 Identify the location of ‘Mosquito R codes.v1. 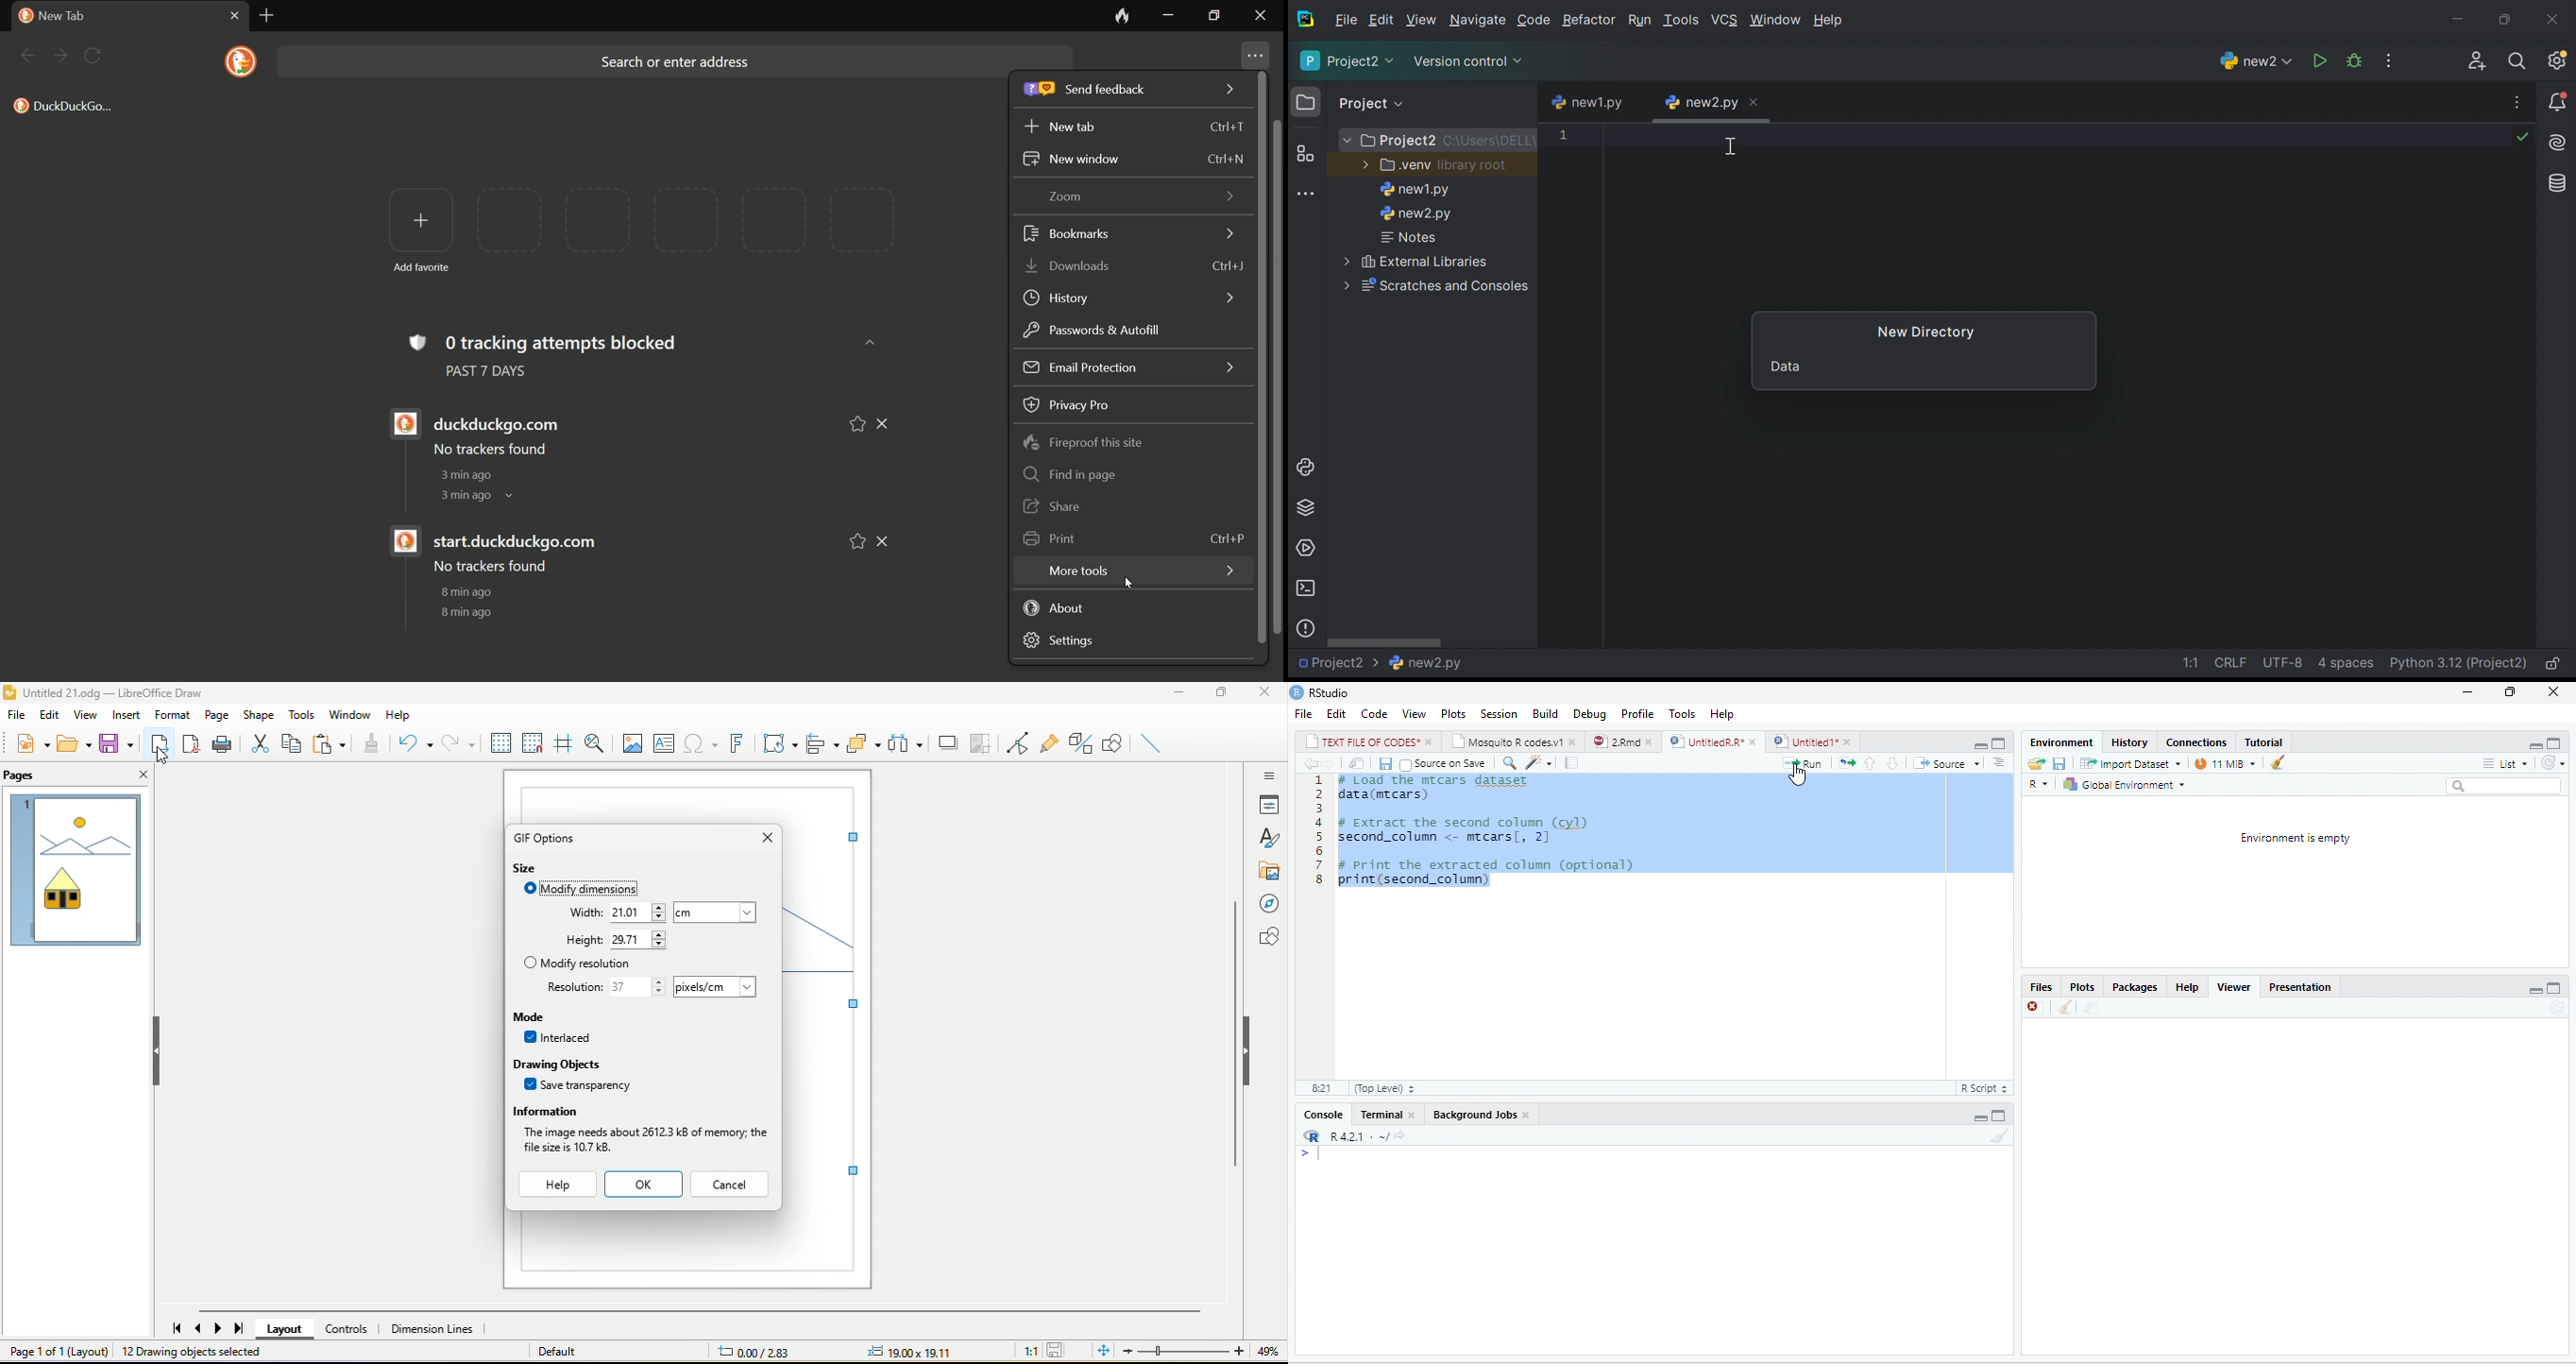
(1507, 741).